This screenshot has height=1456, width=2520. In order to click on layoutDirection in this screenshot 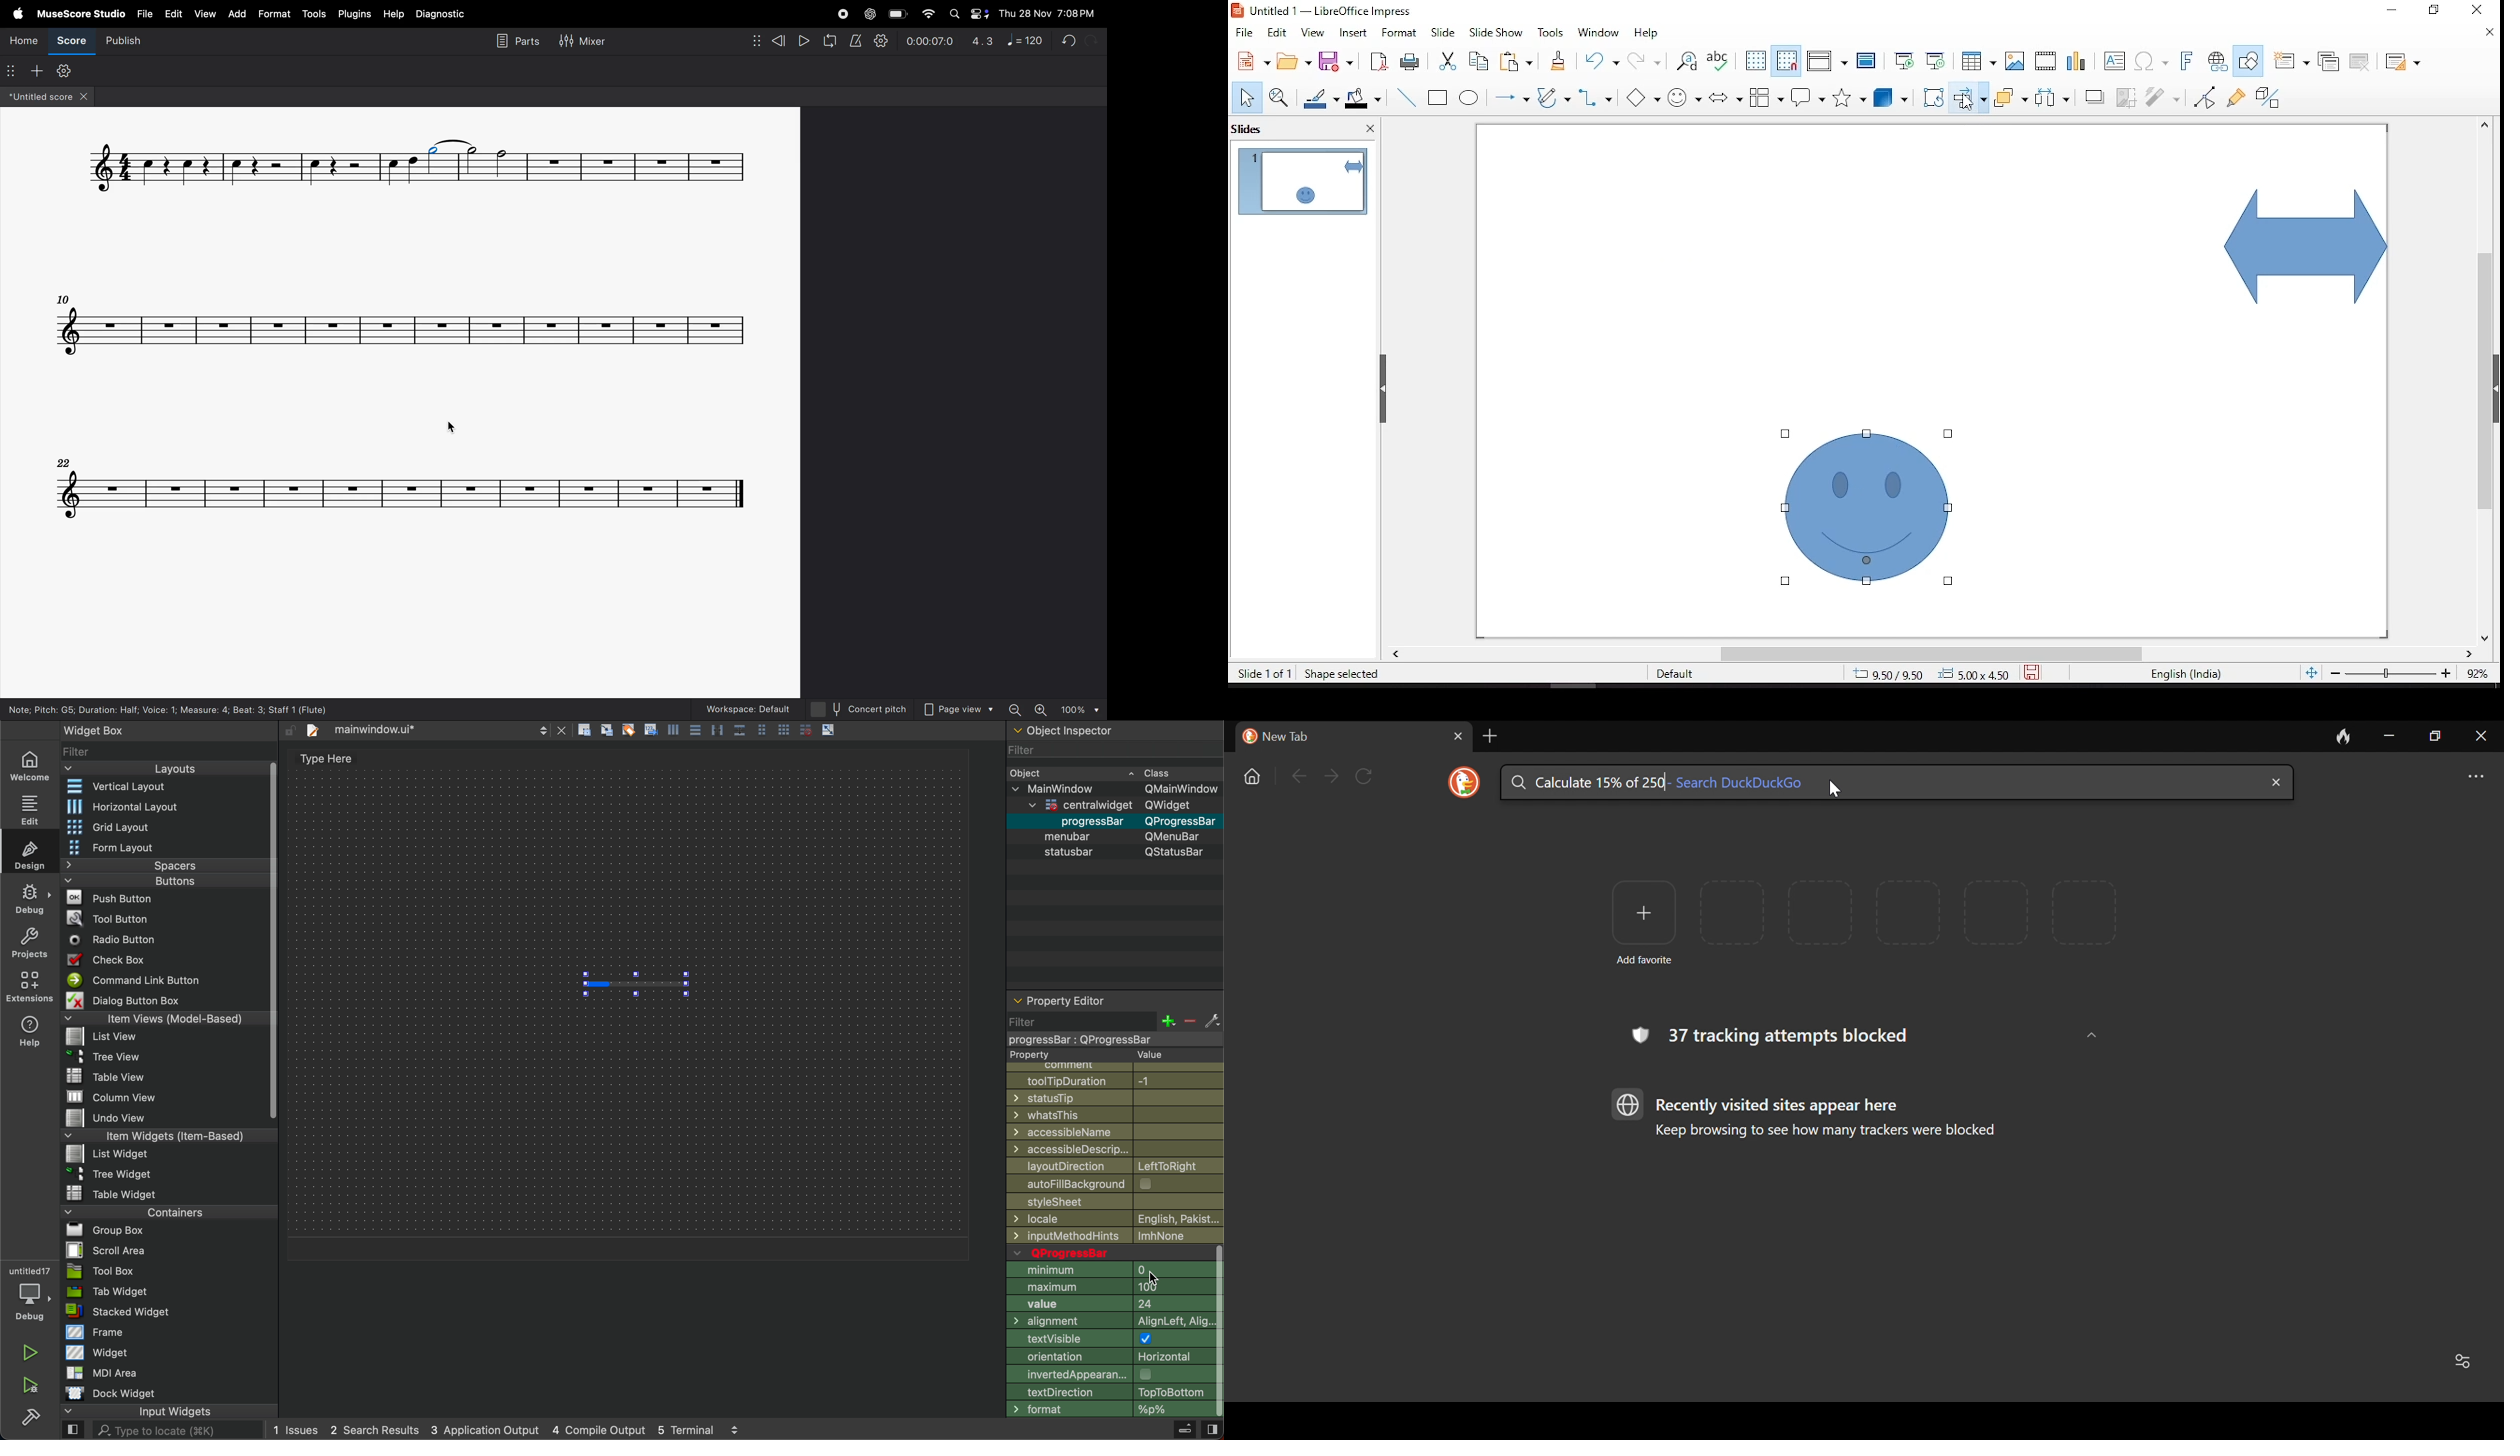, I will do `click(1115, 1165)`.